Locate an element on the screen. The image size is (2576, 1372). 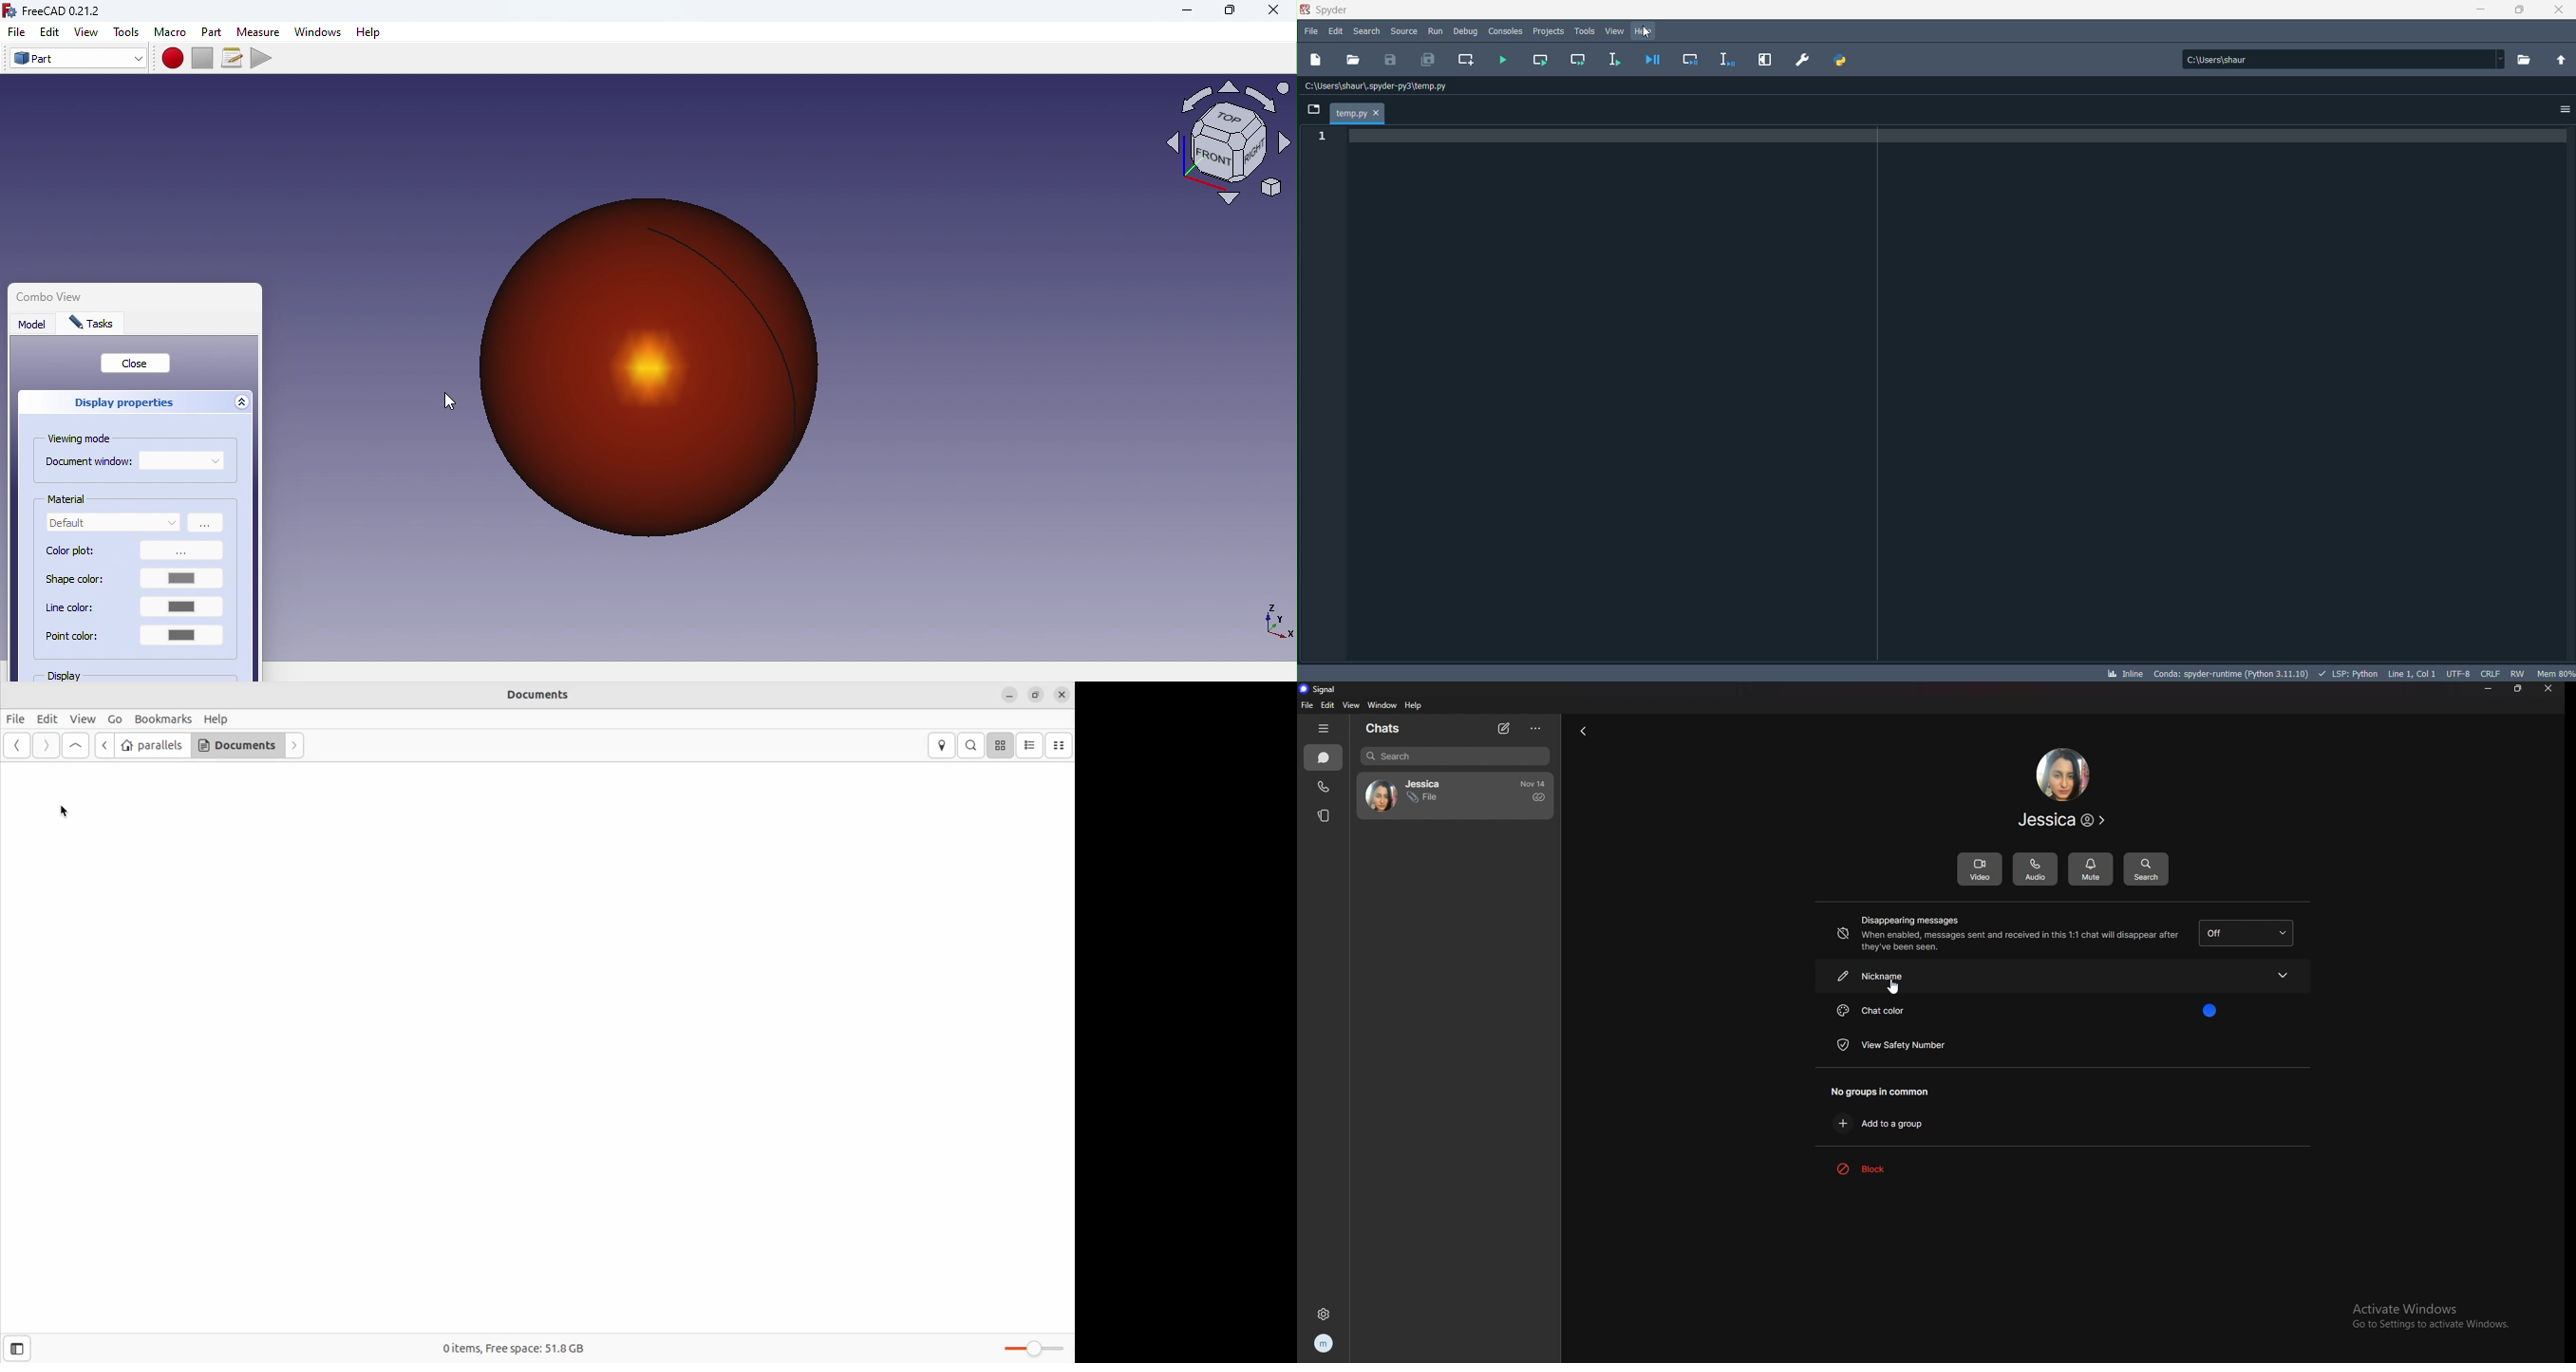
options is located at coordinates (2563, 112).